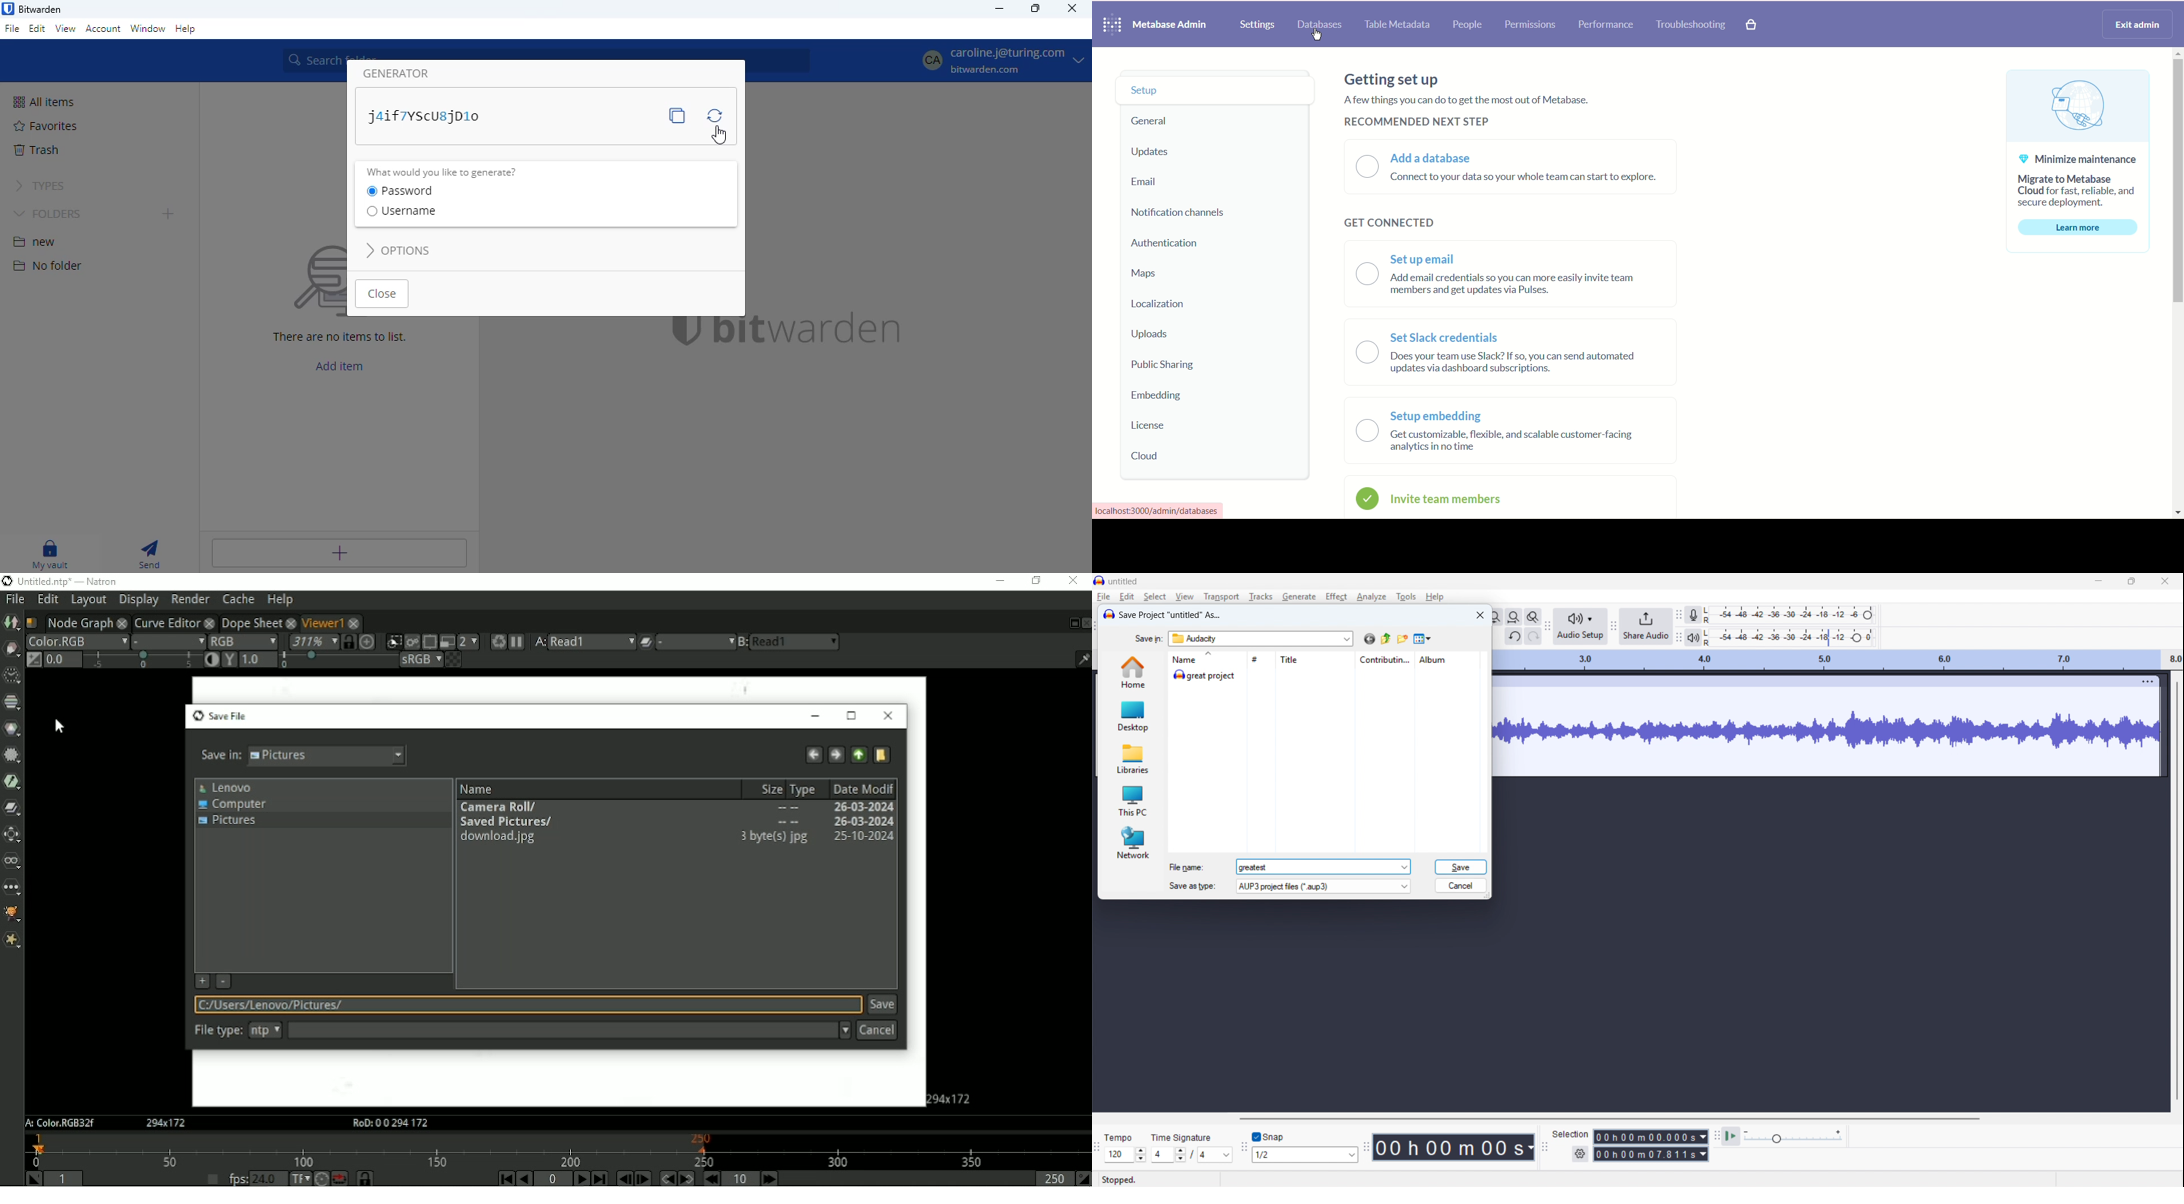 The width and height of the screenshot is (2184, 1204). What do you see at coordinates (2077, 228) in the screenshot?
I see `learn more` at bounding box center [2077, 228].